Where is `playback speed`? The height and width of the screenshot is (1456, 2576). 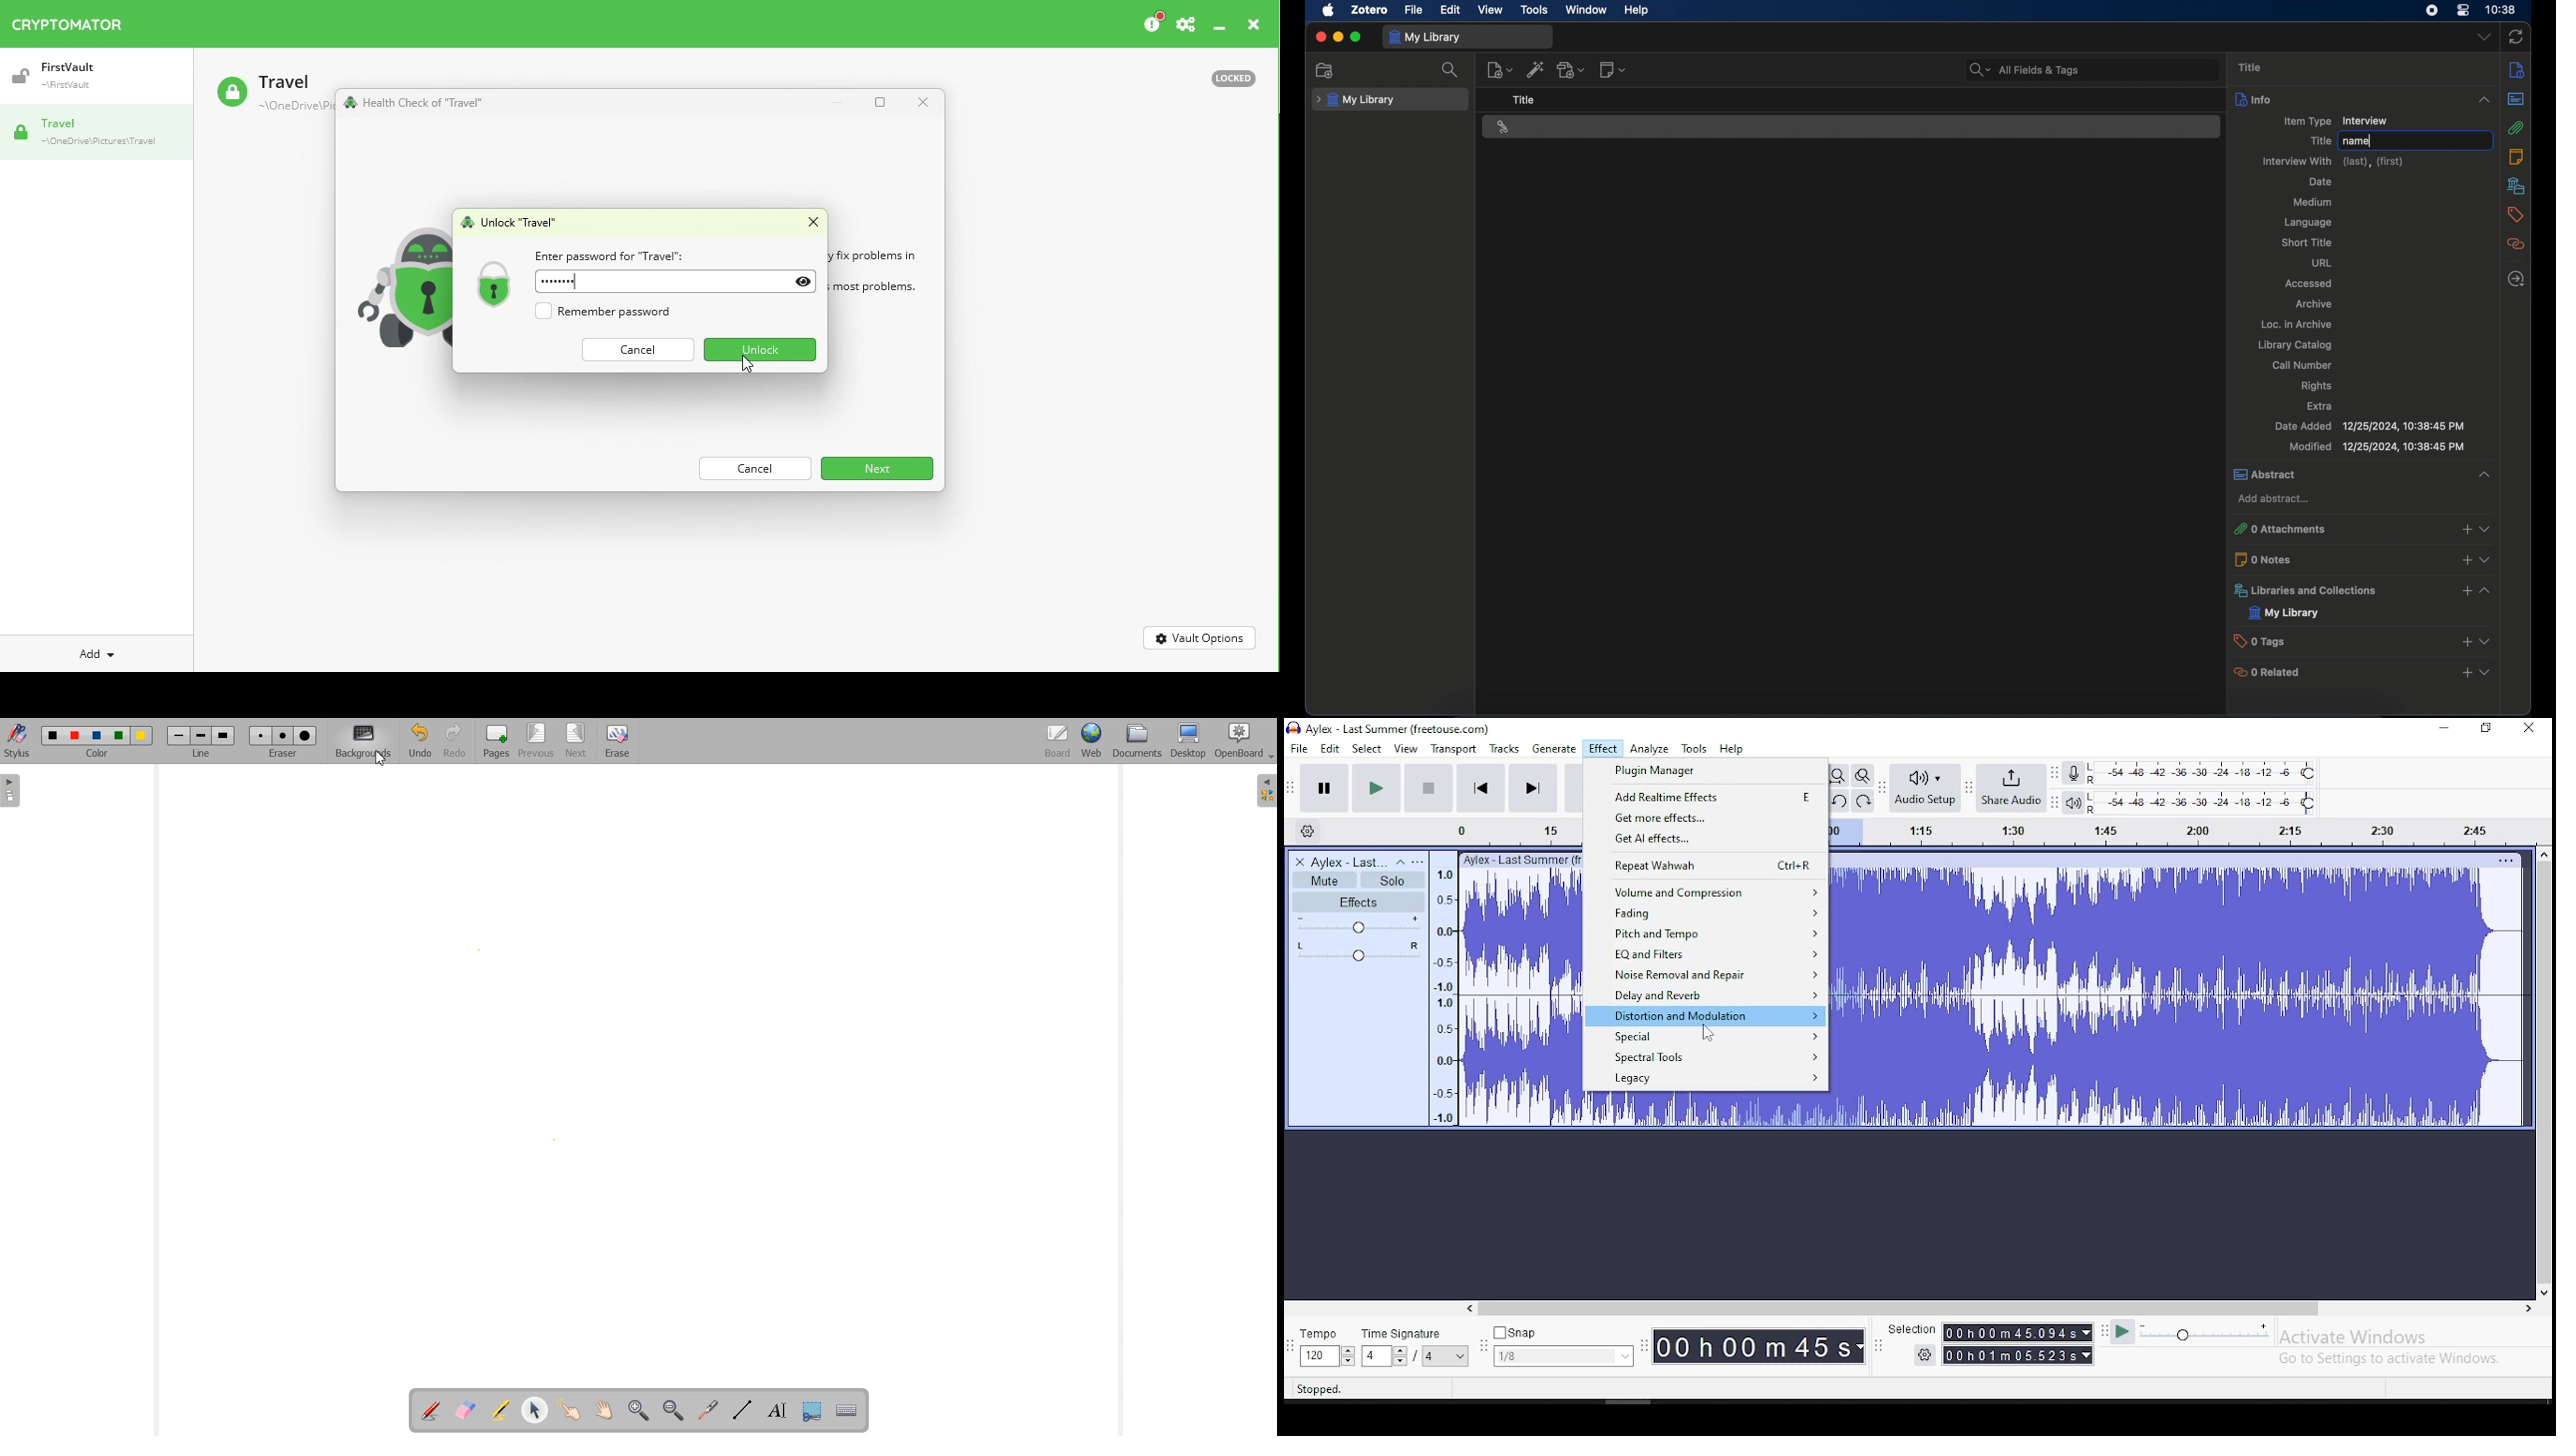
playback speed is located at coordinates (2205, 1333).